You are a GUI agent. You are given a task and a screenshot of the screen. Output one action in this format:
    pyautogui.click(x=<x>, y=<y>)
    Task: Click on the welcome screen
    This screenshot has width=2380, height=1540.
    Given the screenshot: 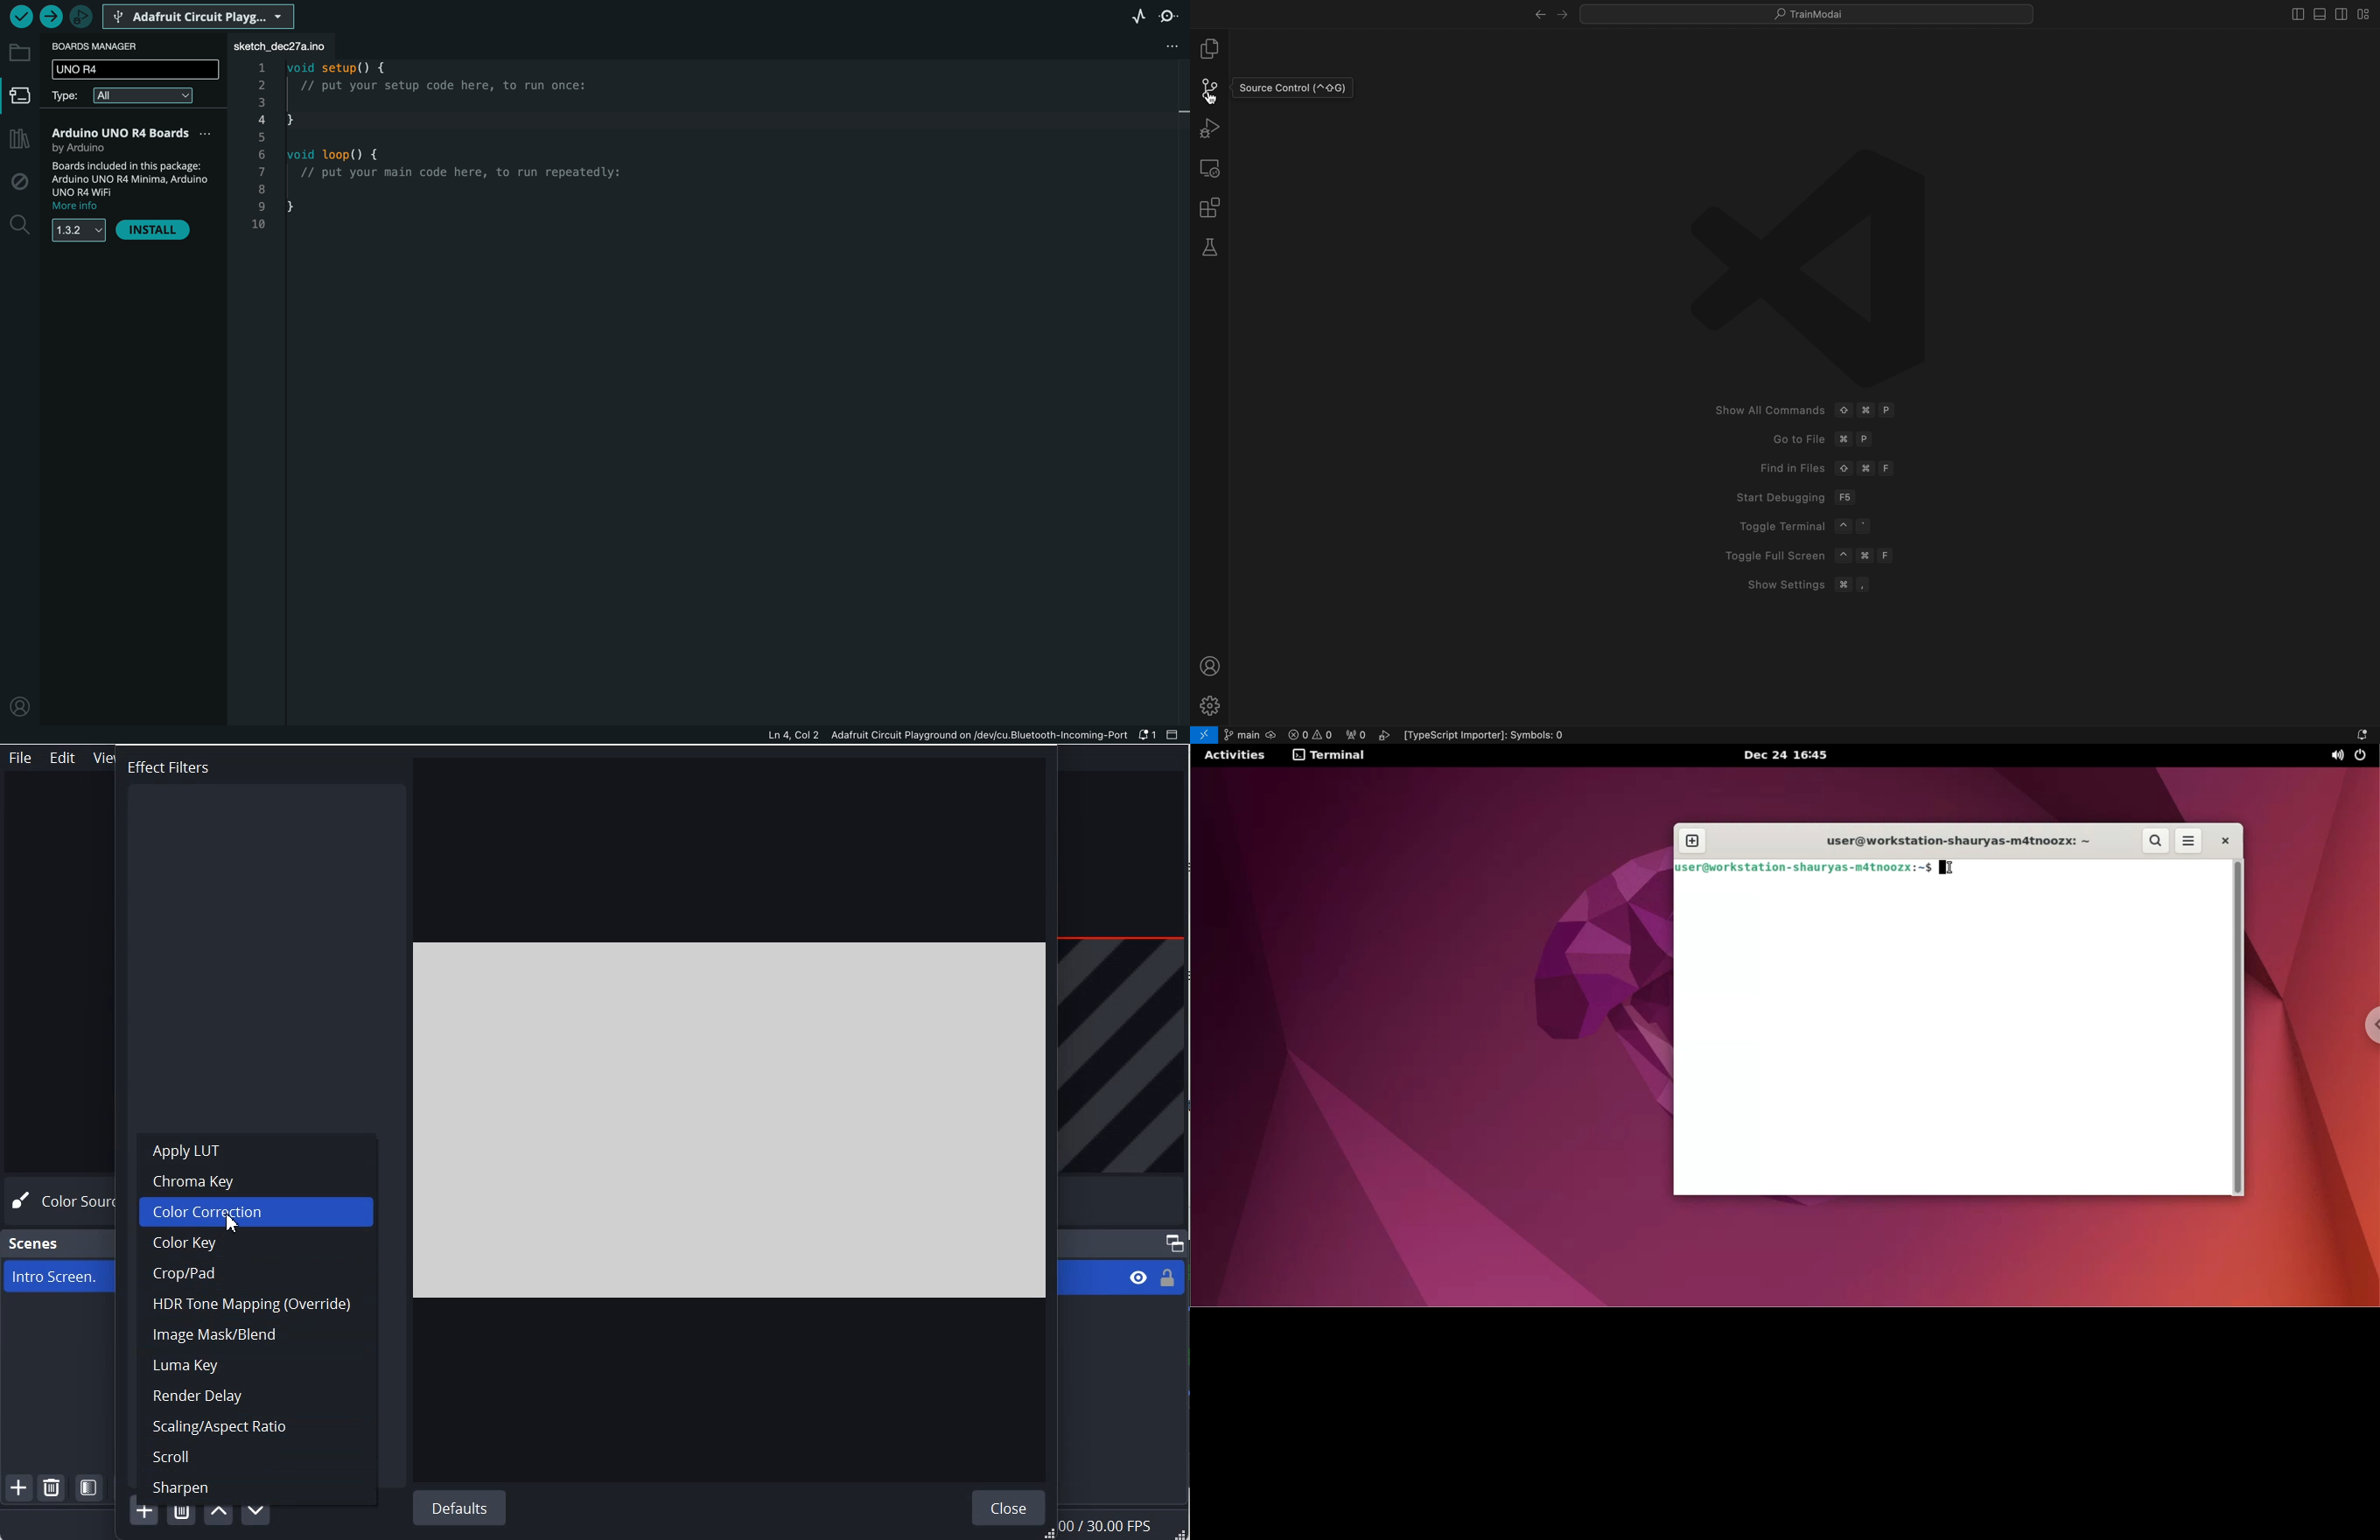 What is the action you would take?
    pyautogui.click(x=1807, y=379)
    